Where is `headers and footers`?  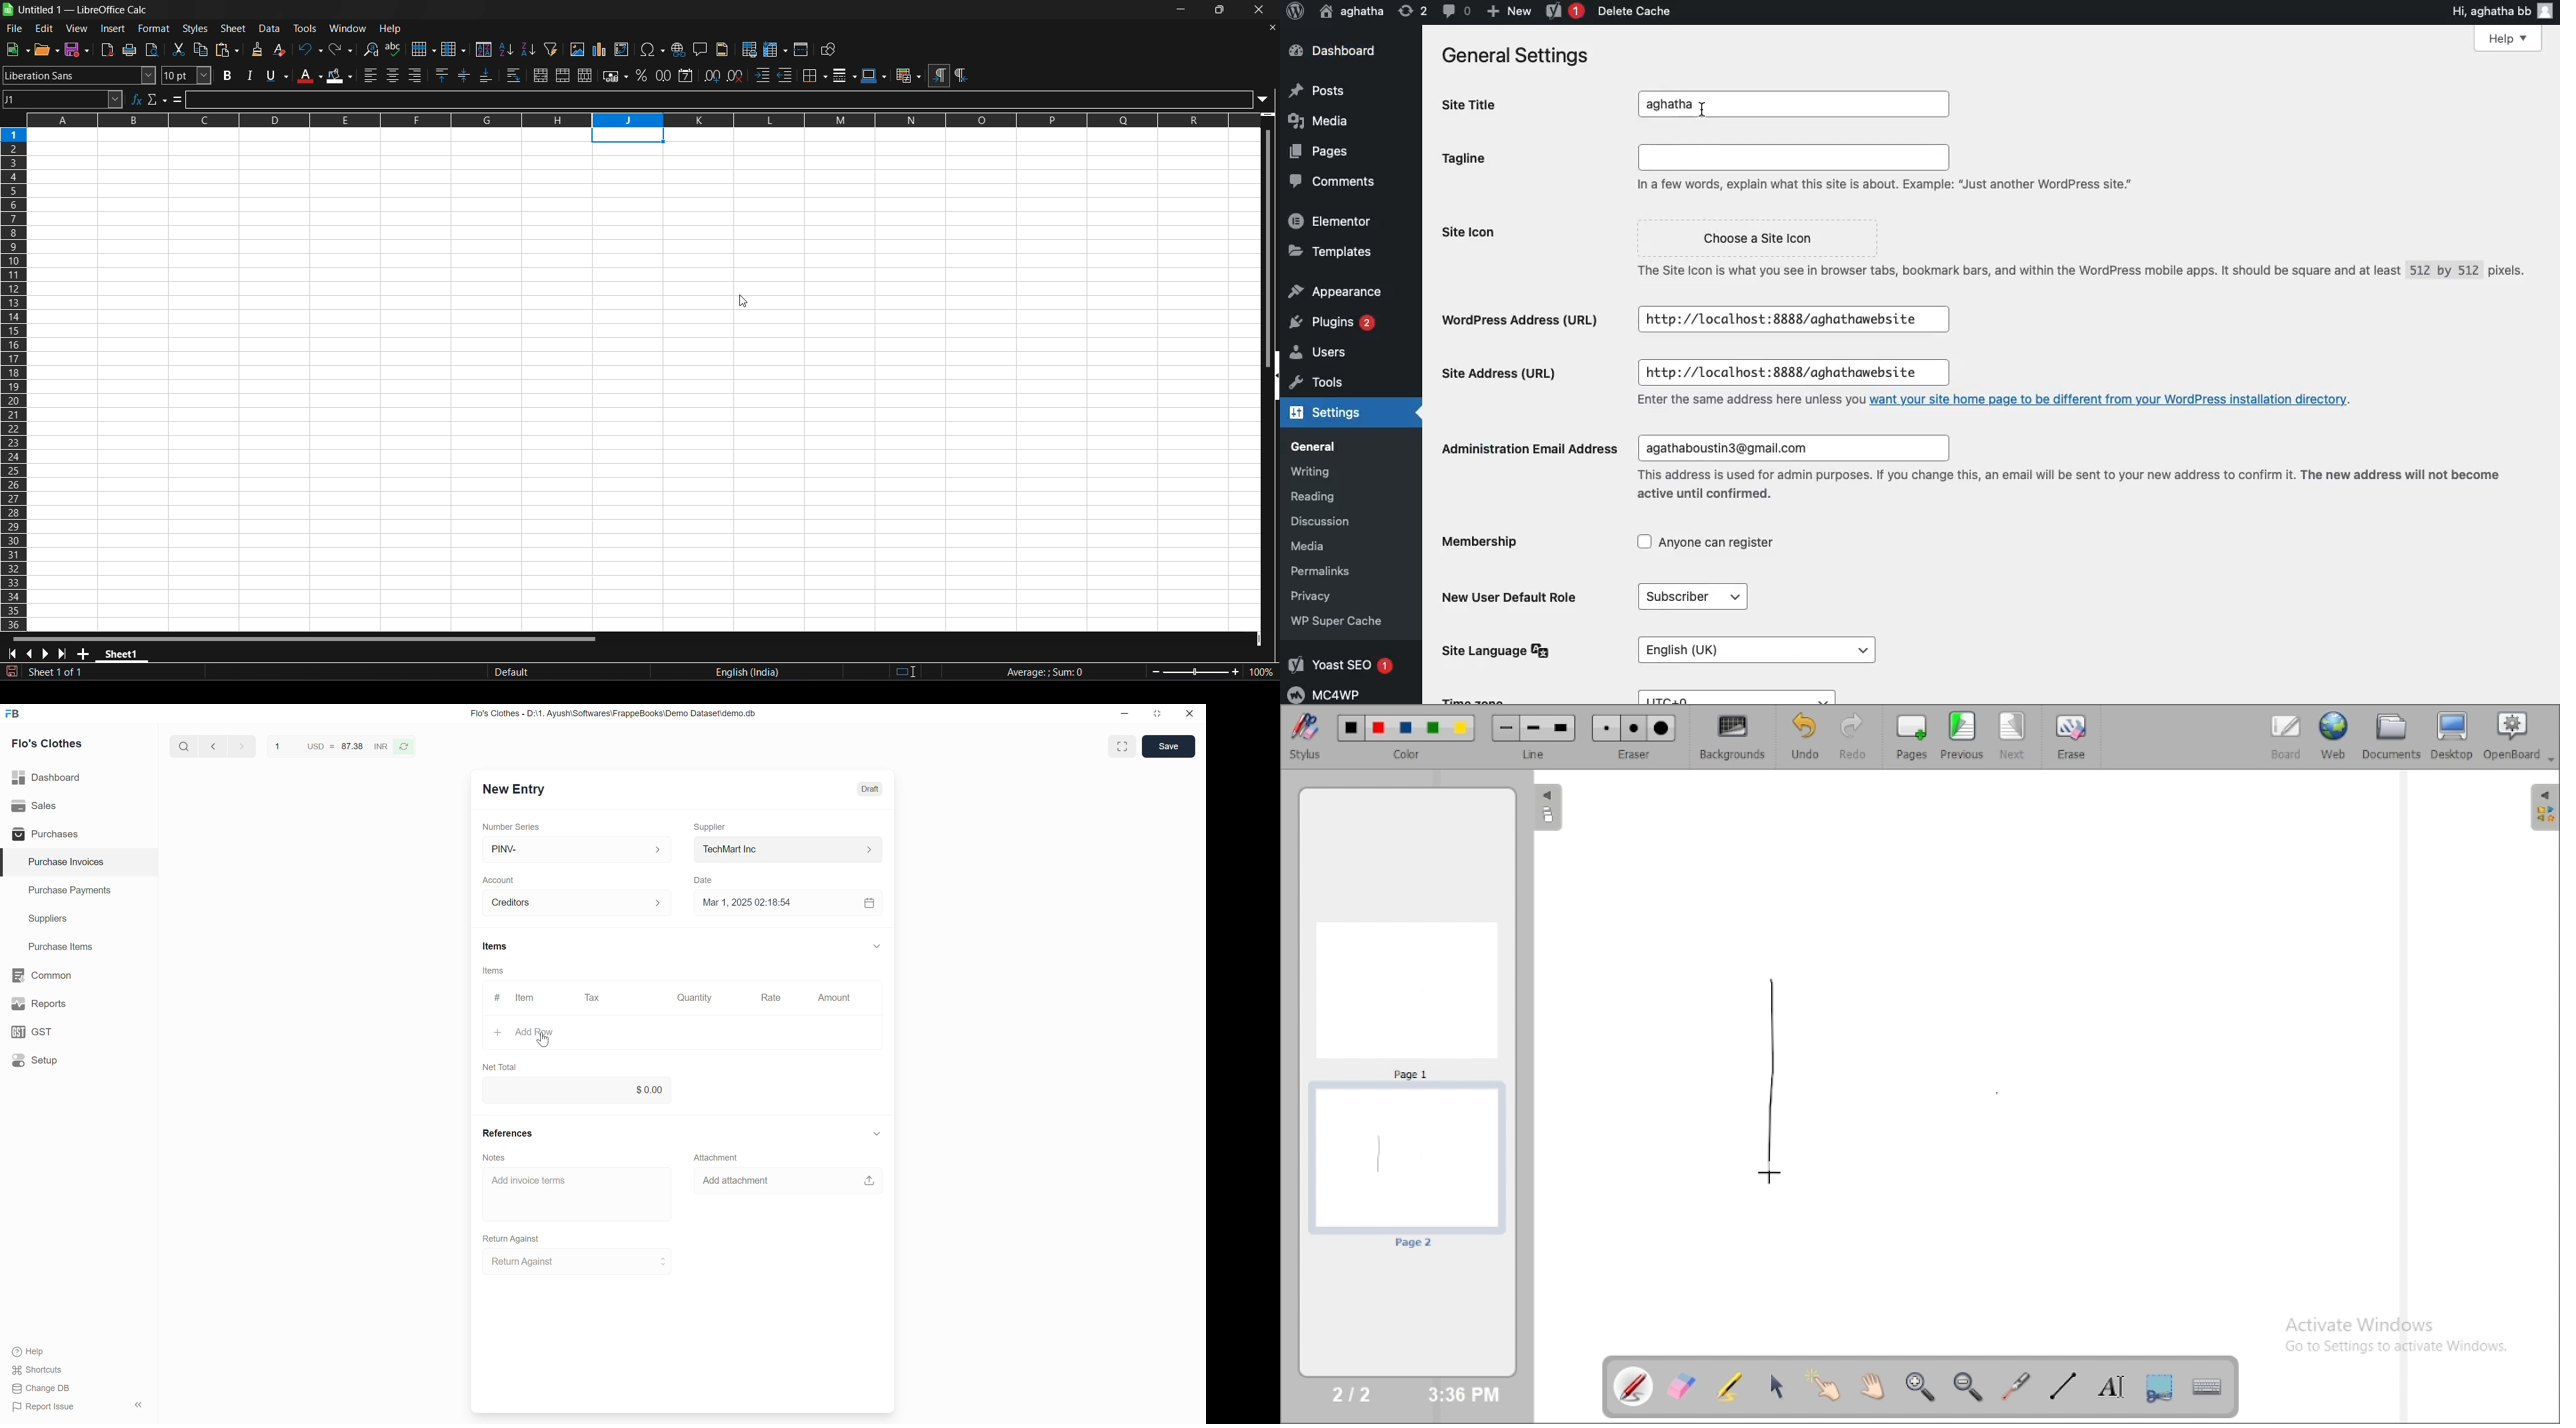
headers and footers is located at coordinates (723, 49).